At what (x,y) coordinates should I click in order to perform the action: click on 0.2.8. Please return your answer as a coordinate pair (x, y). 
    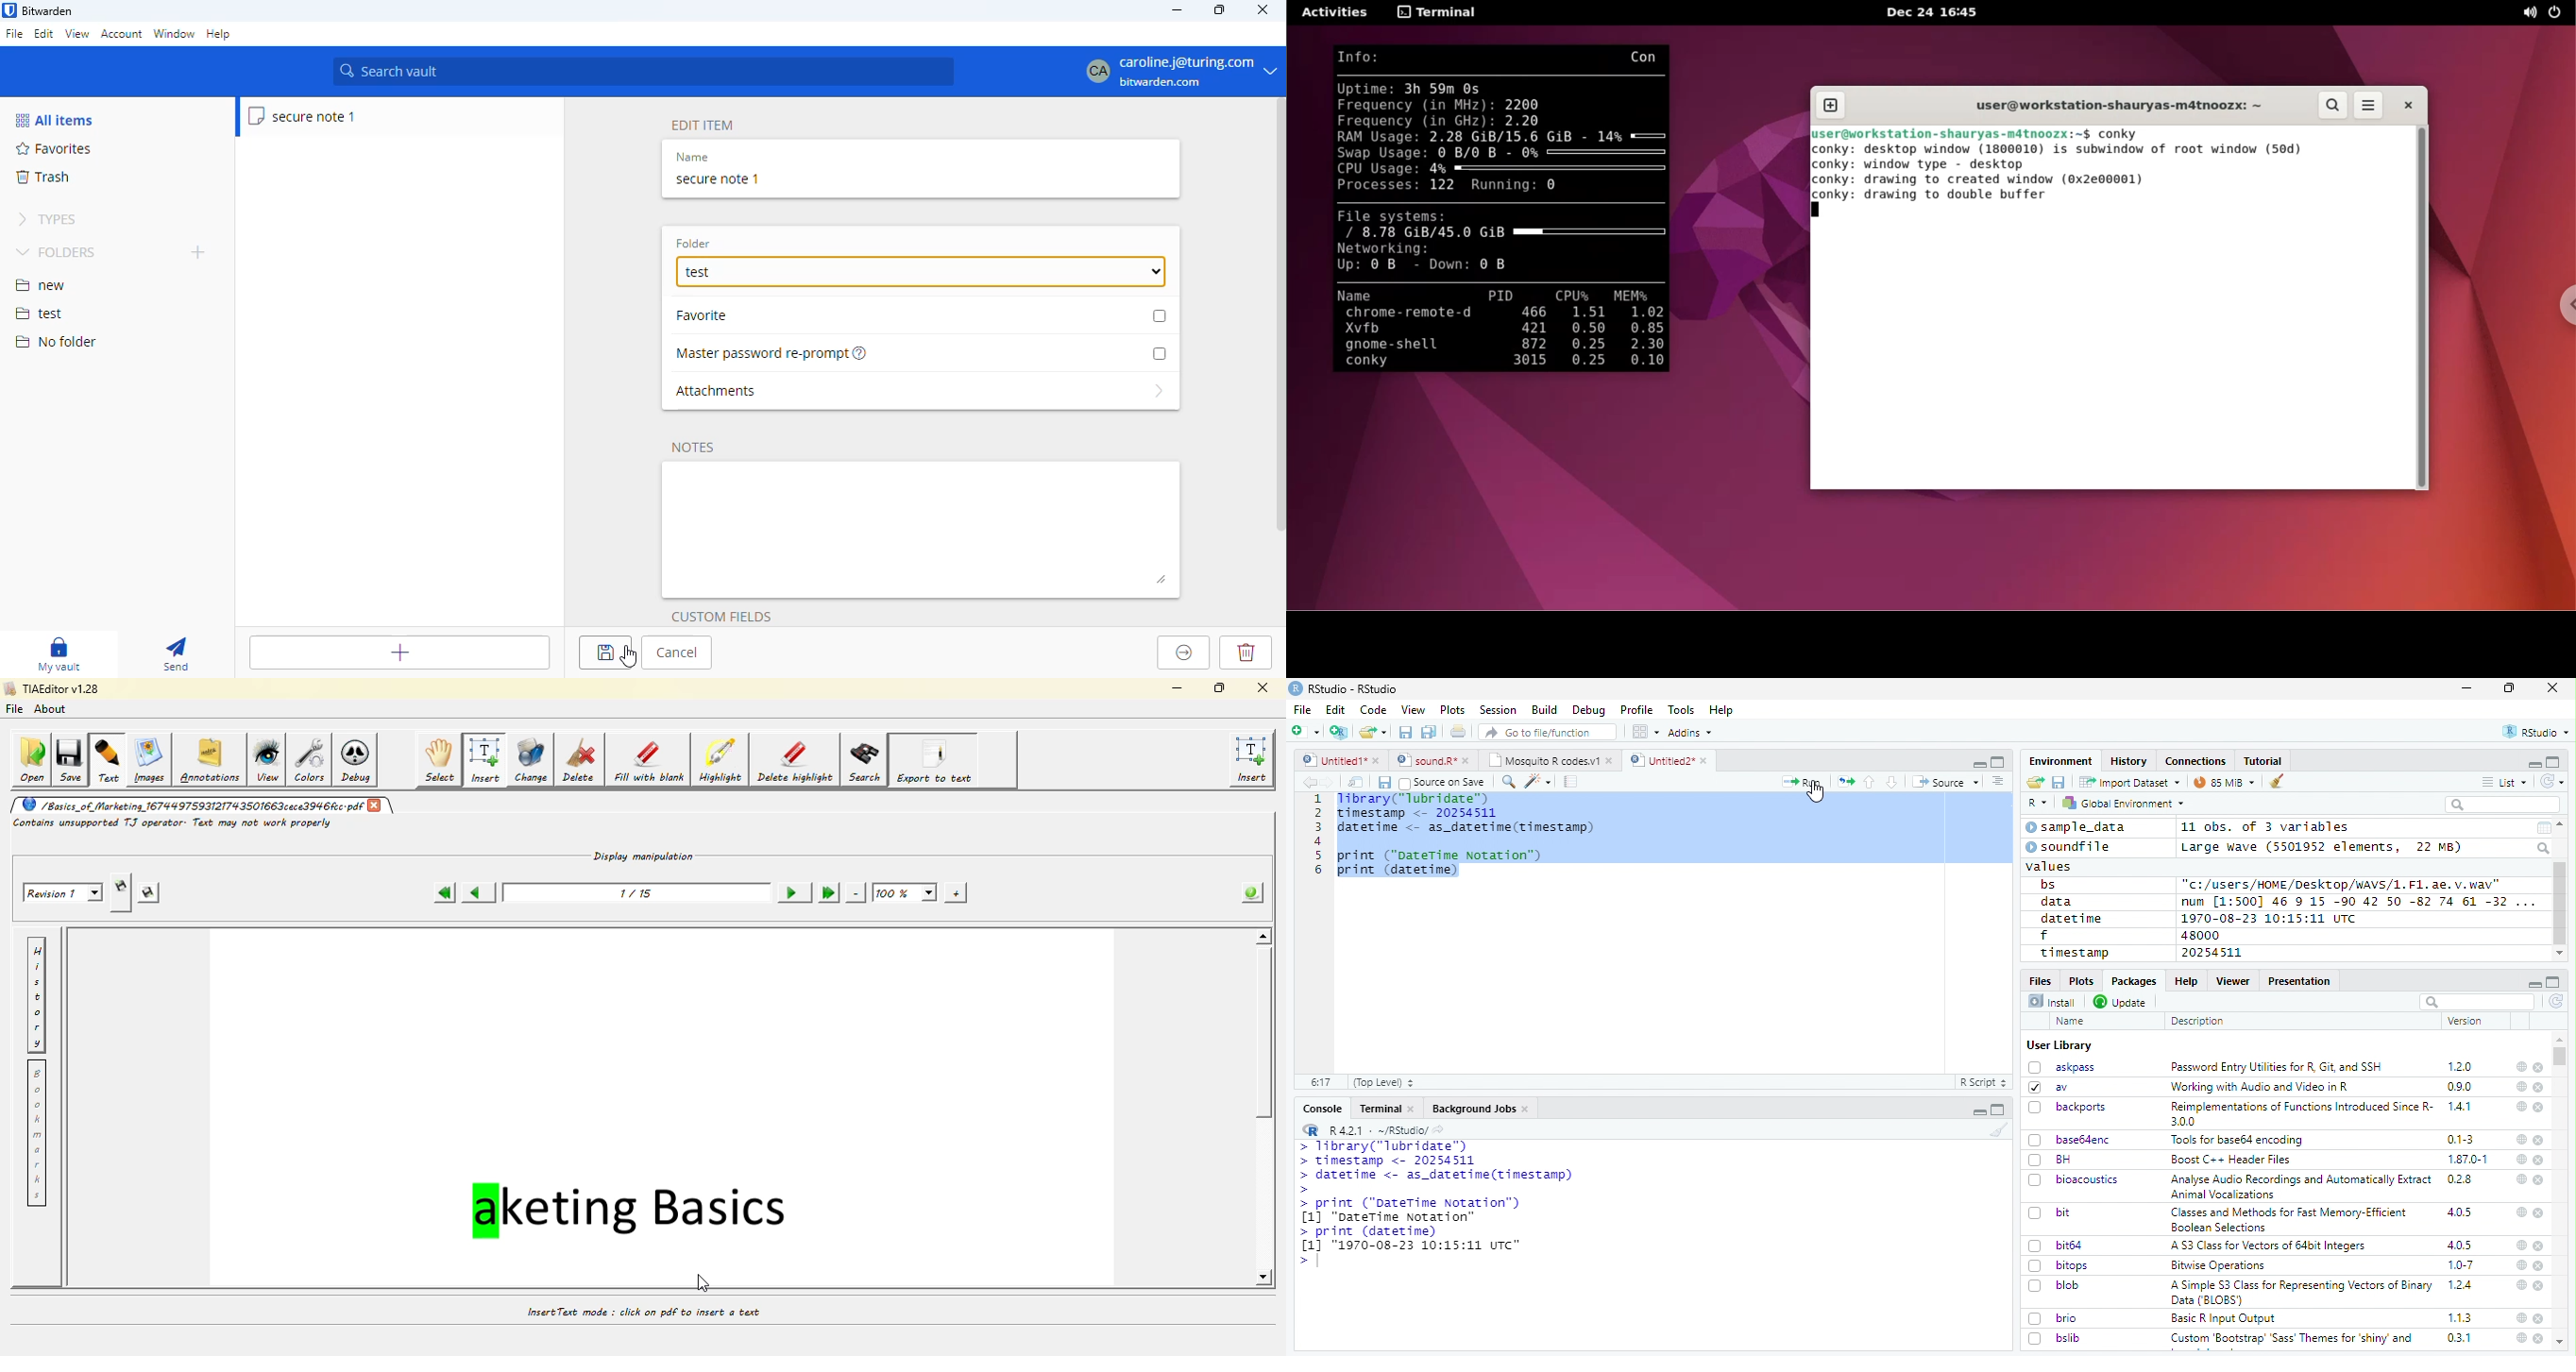
    Looking at the image, I should click on (2461, 1178).